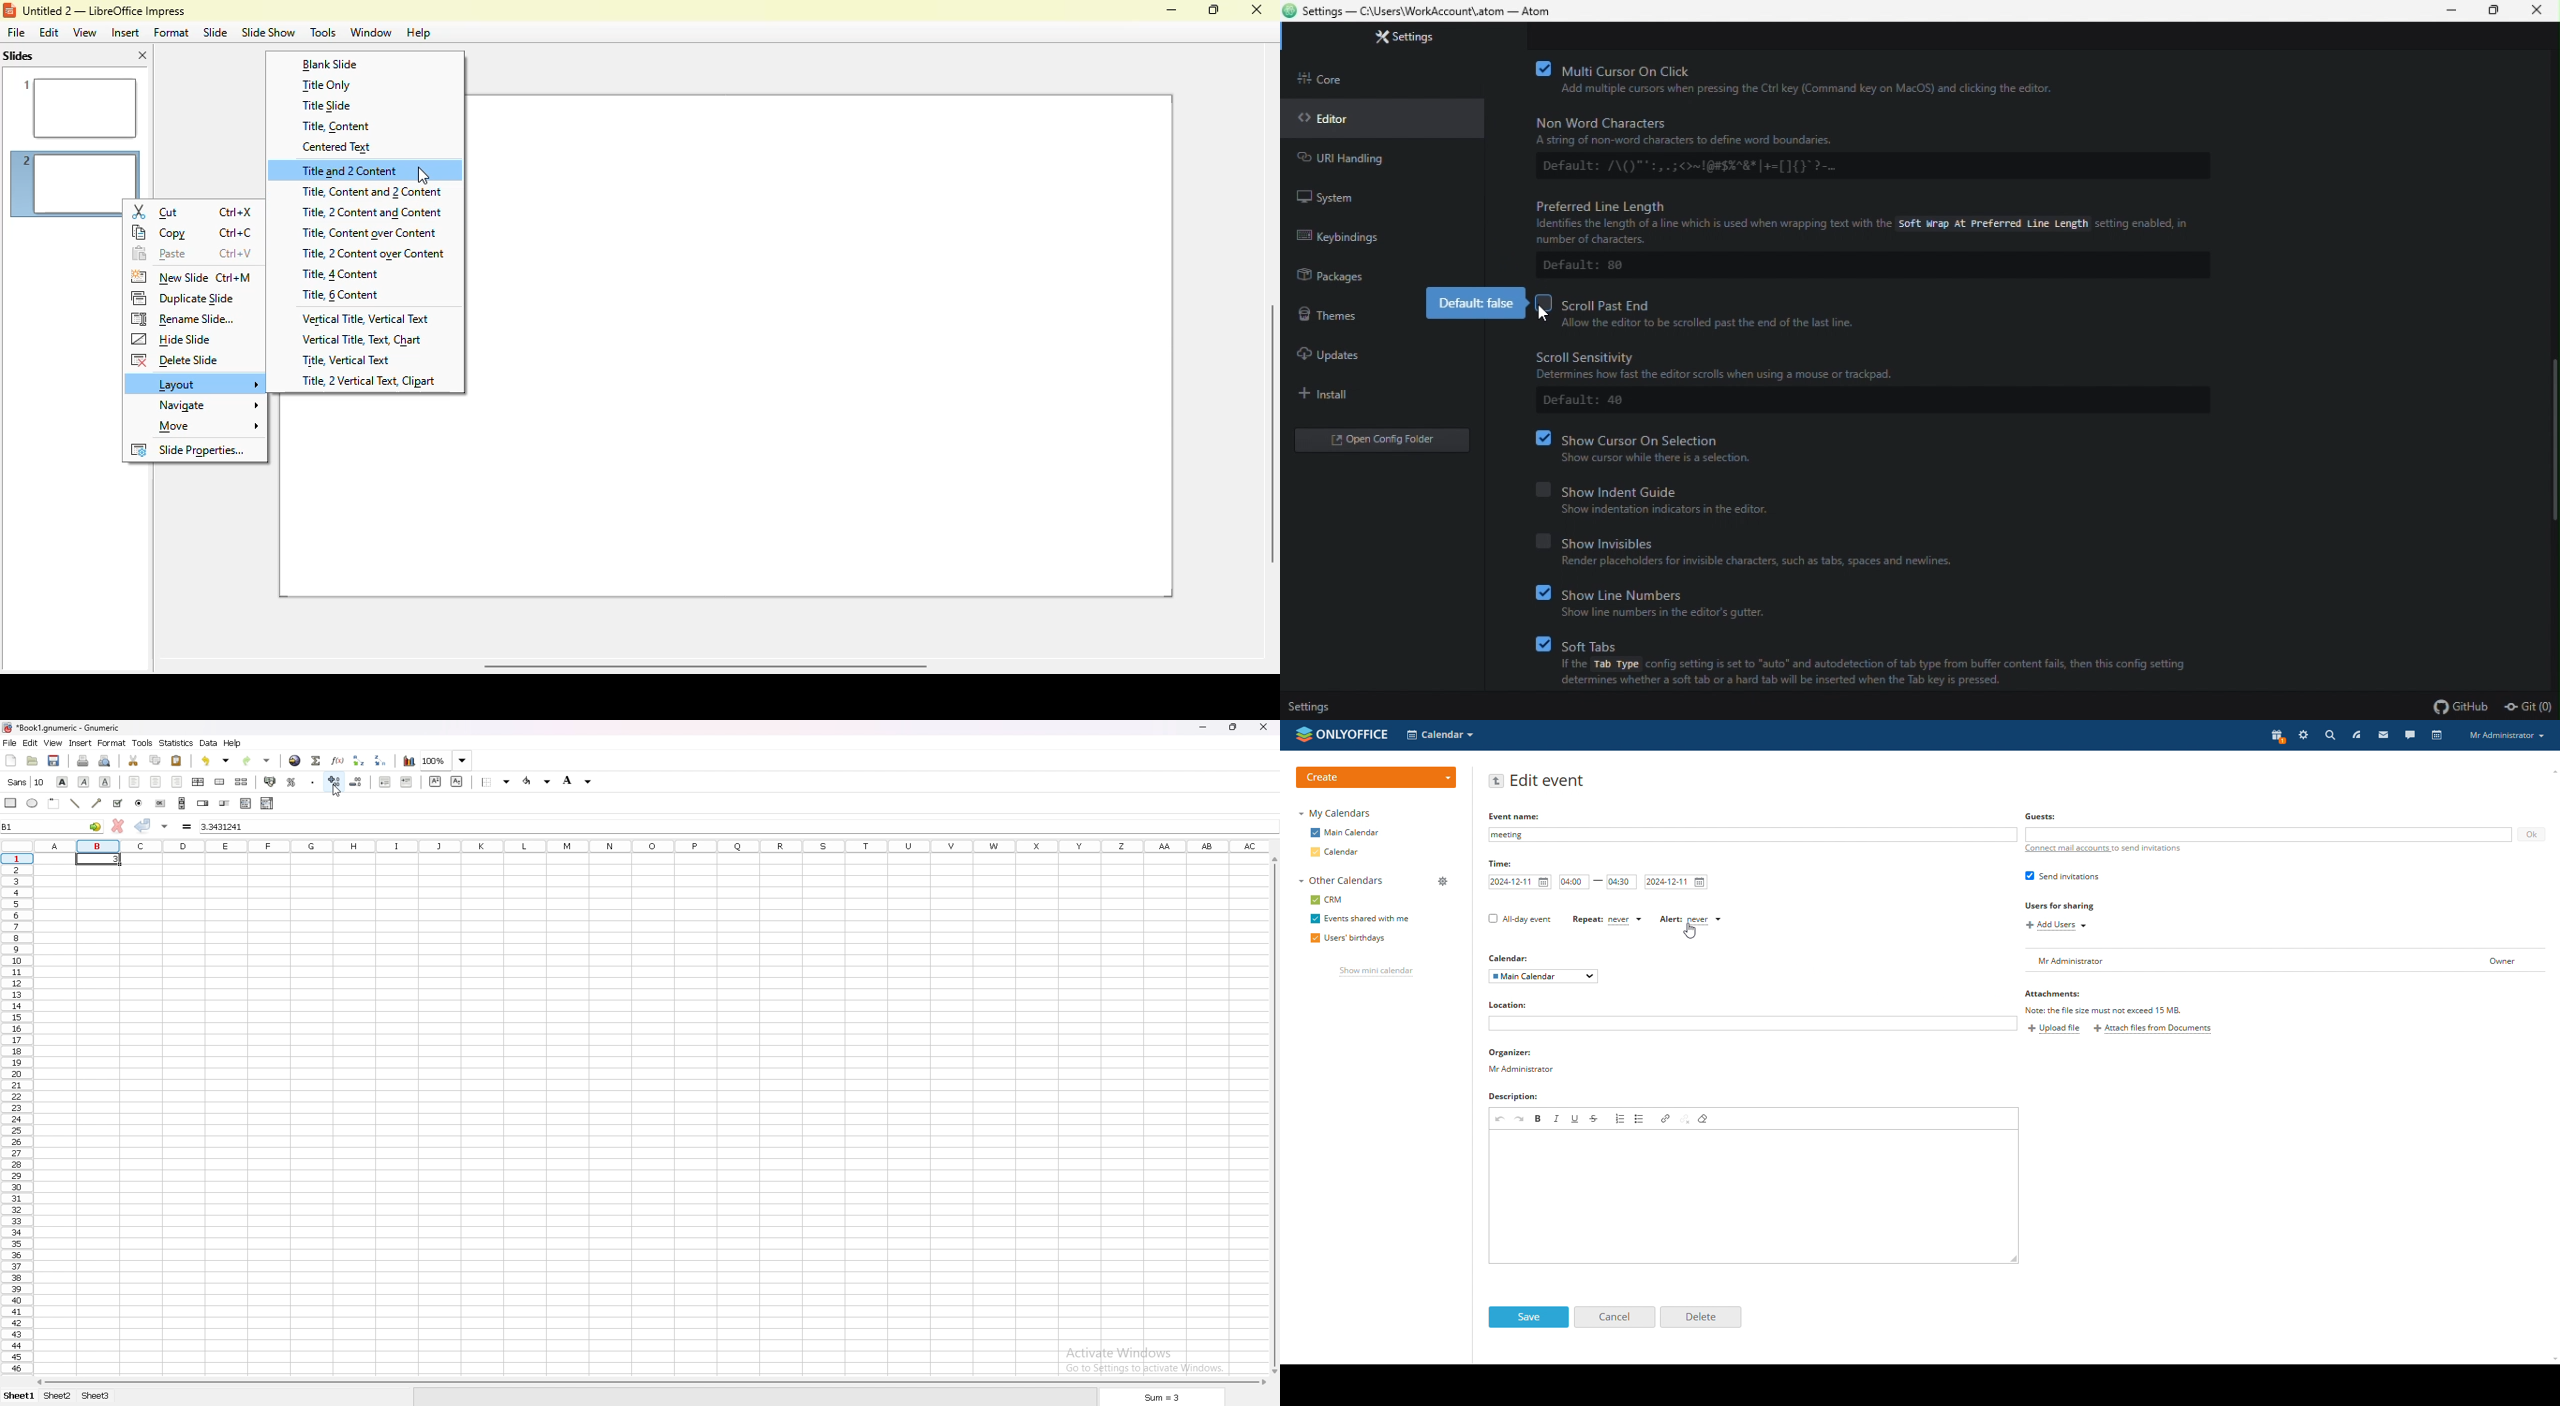  I want to click on paste, so click(159, 254).